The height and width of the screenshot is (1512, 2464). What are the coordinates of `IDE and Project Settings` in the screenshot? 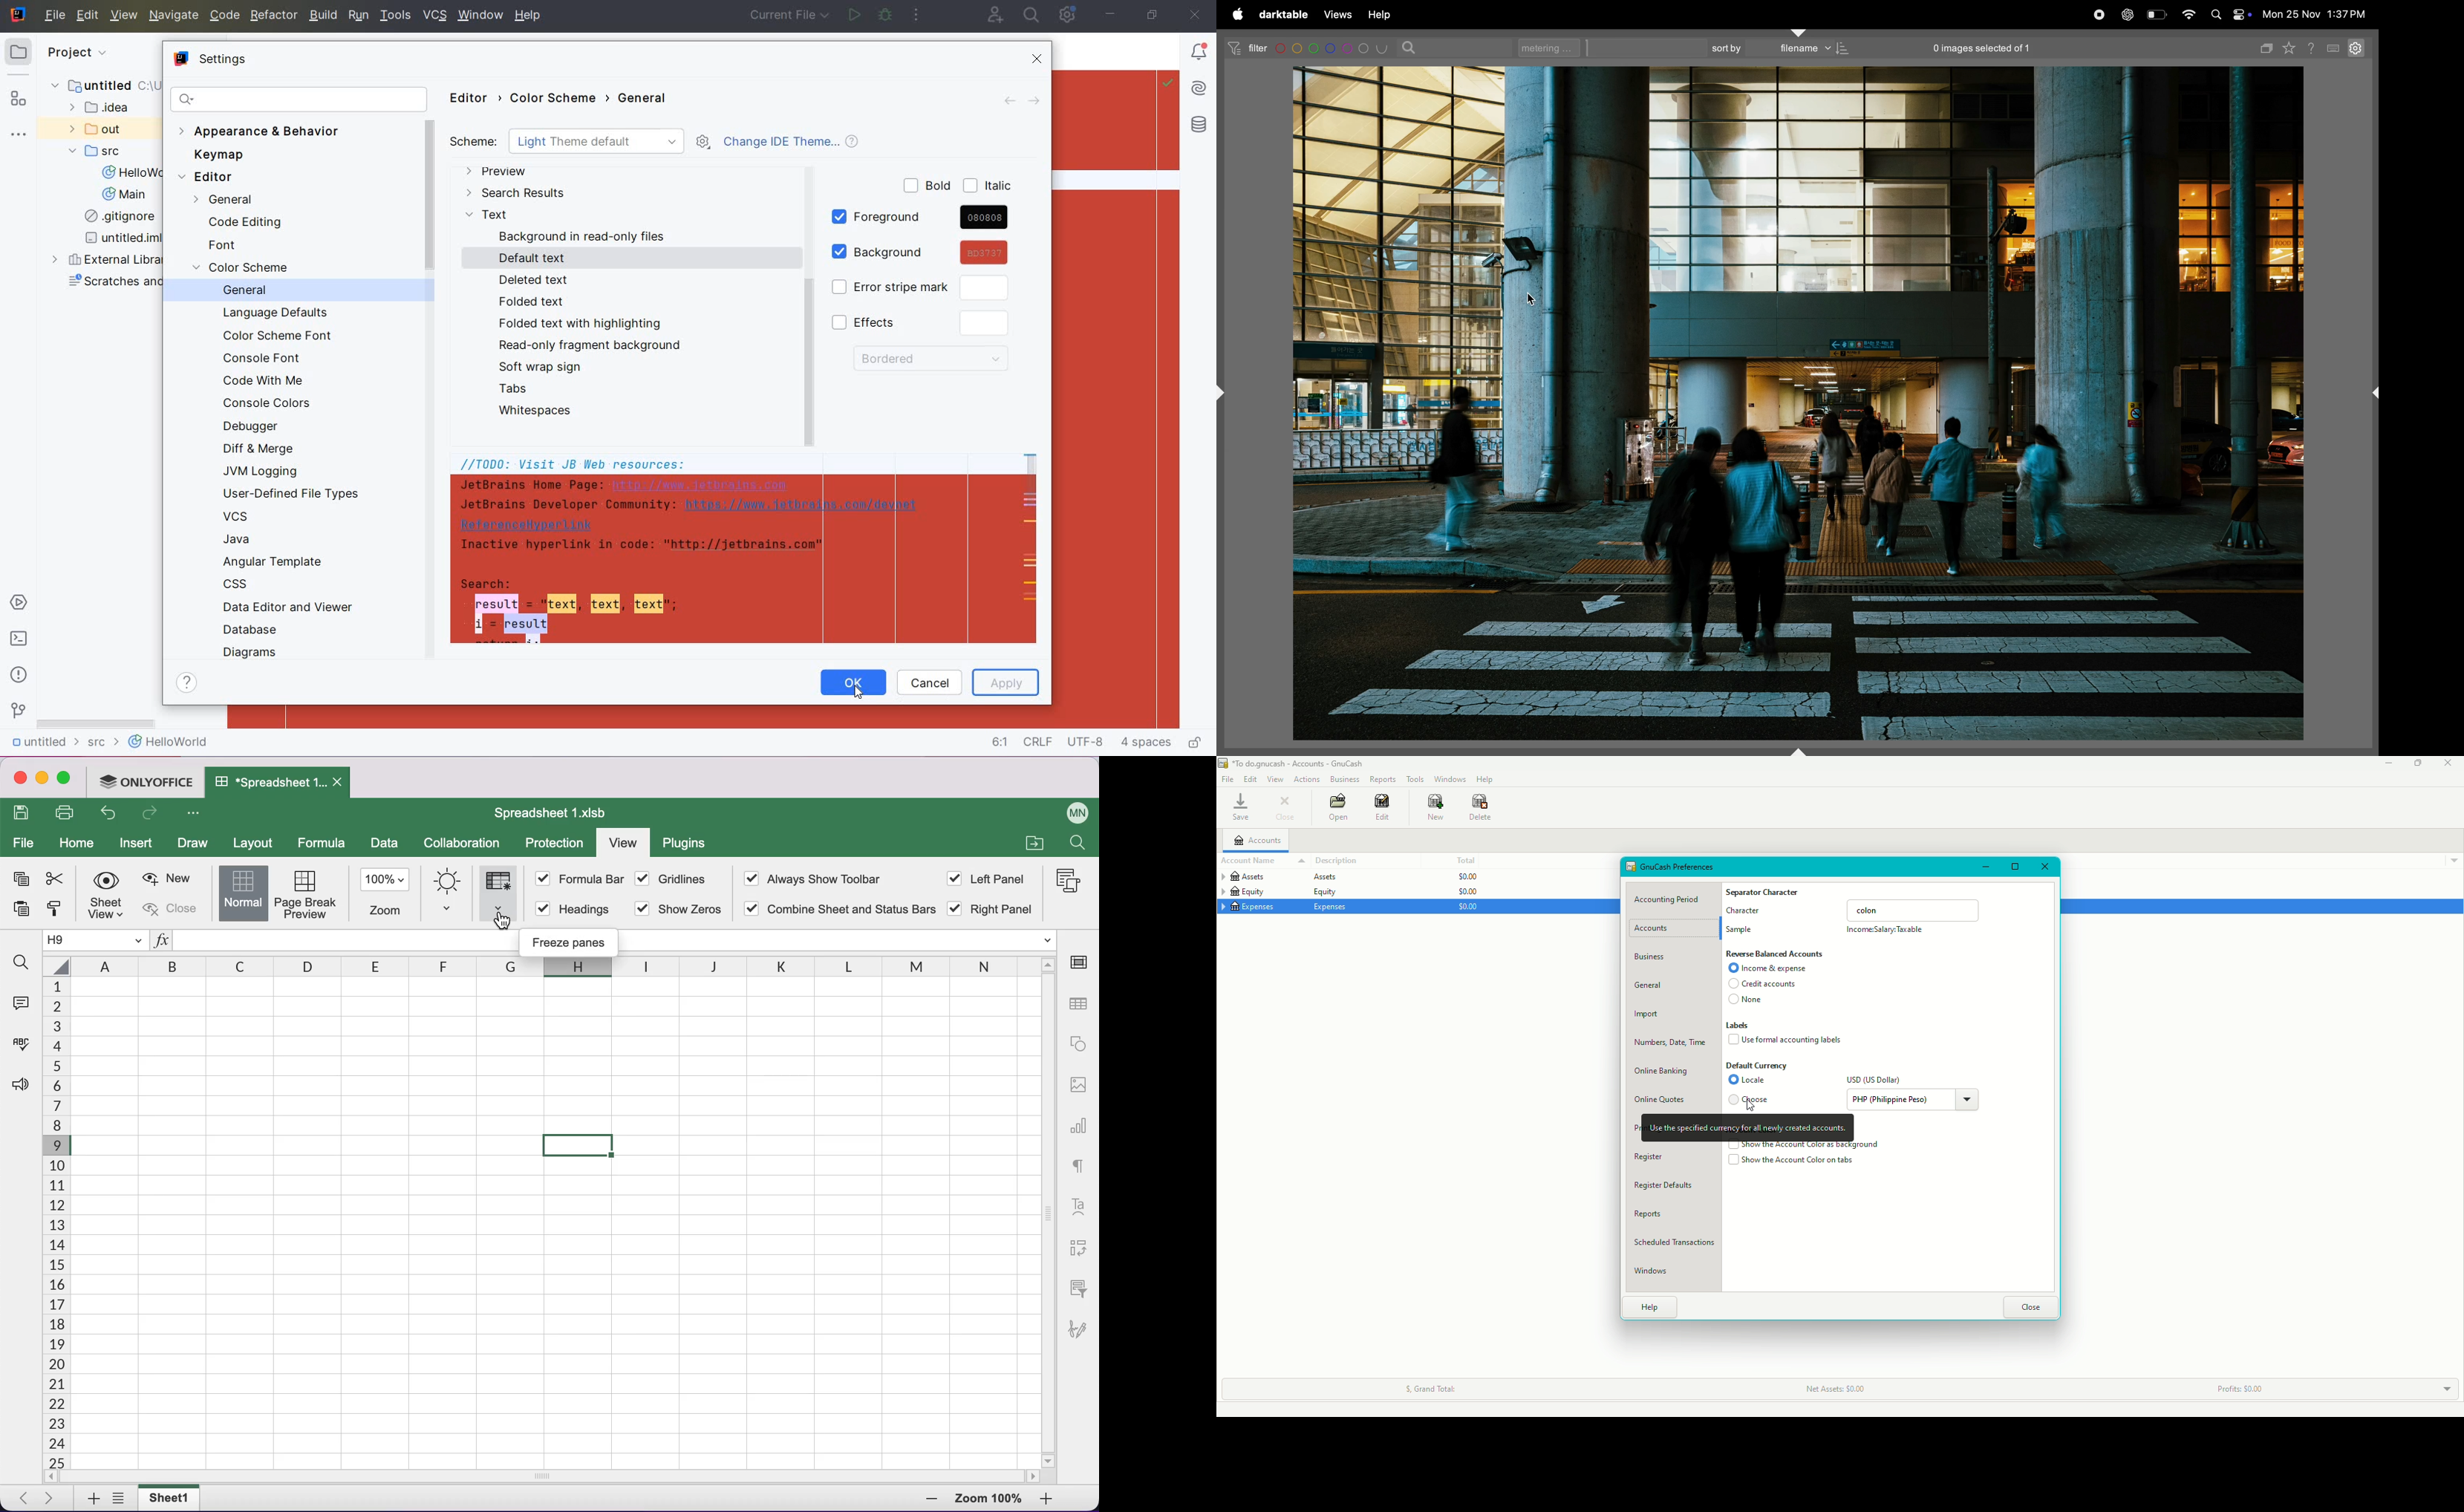 It's located at (1070, 16).